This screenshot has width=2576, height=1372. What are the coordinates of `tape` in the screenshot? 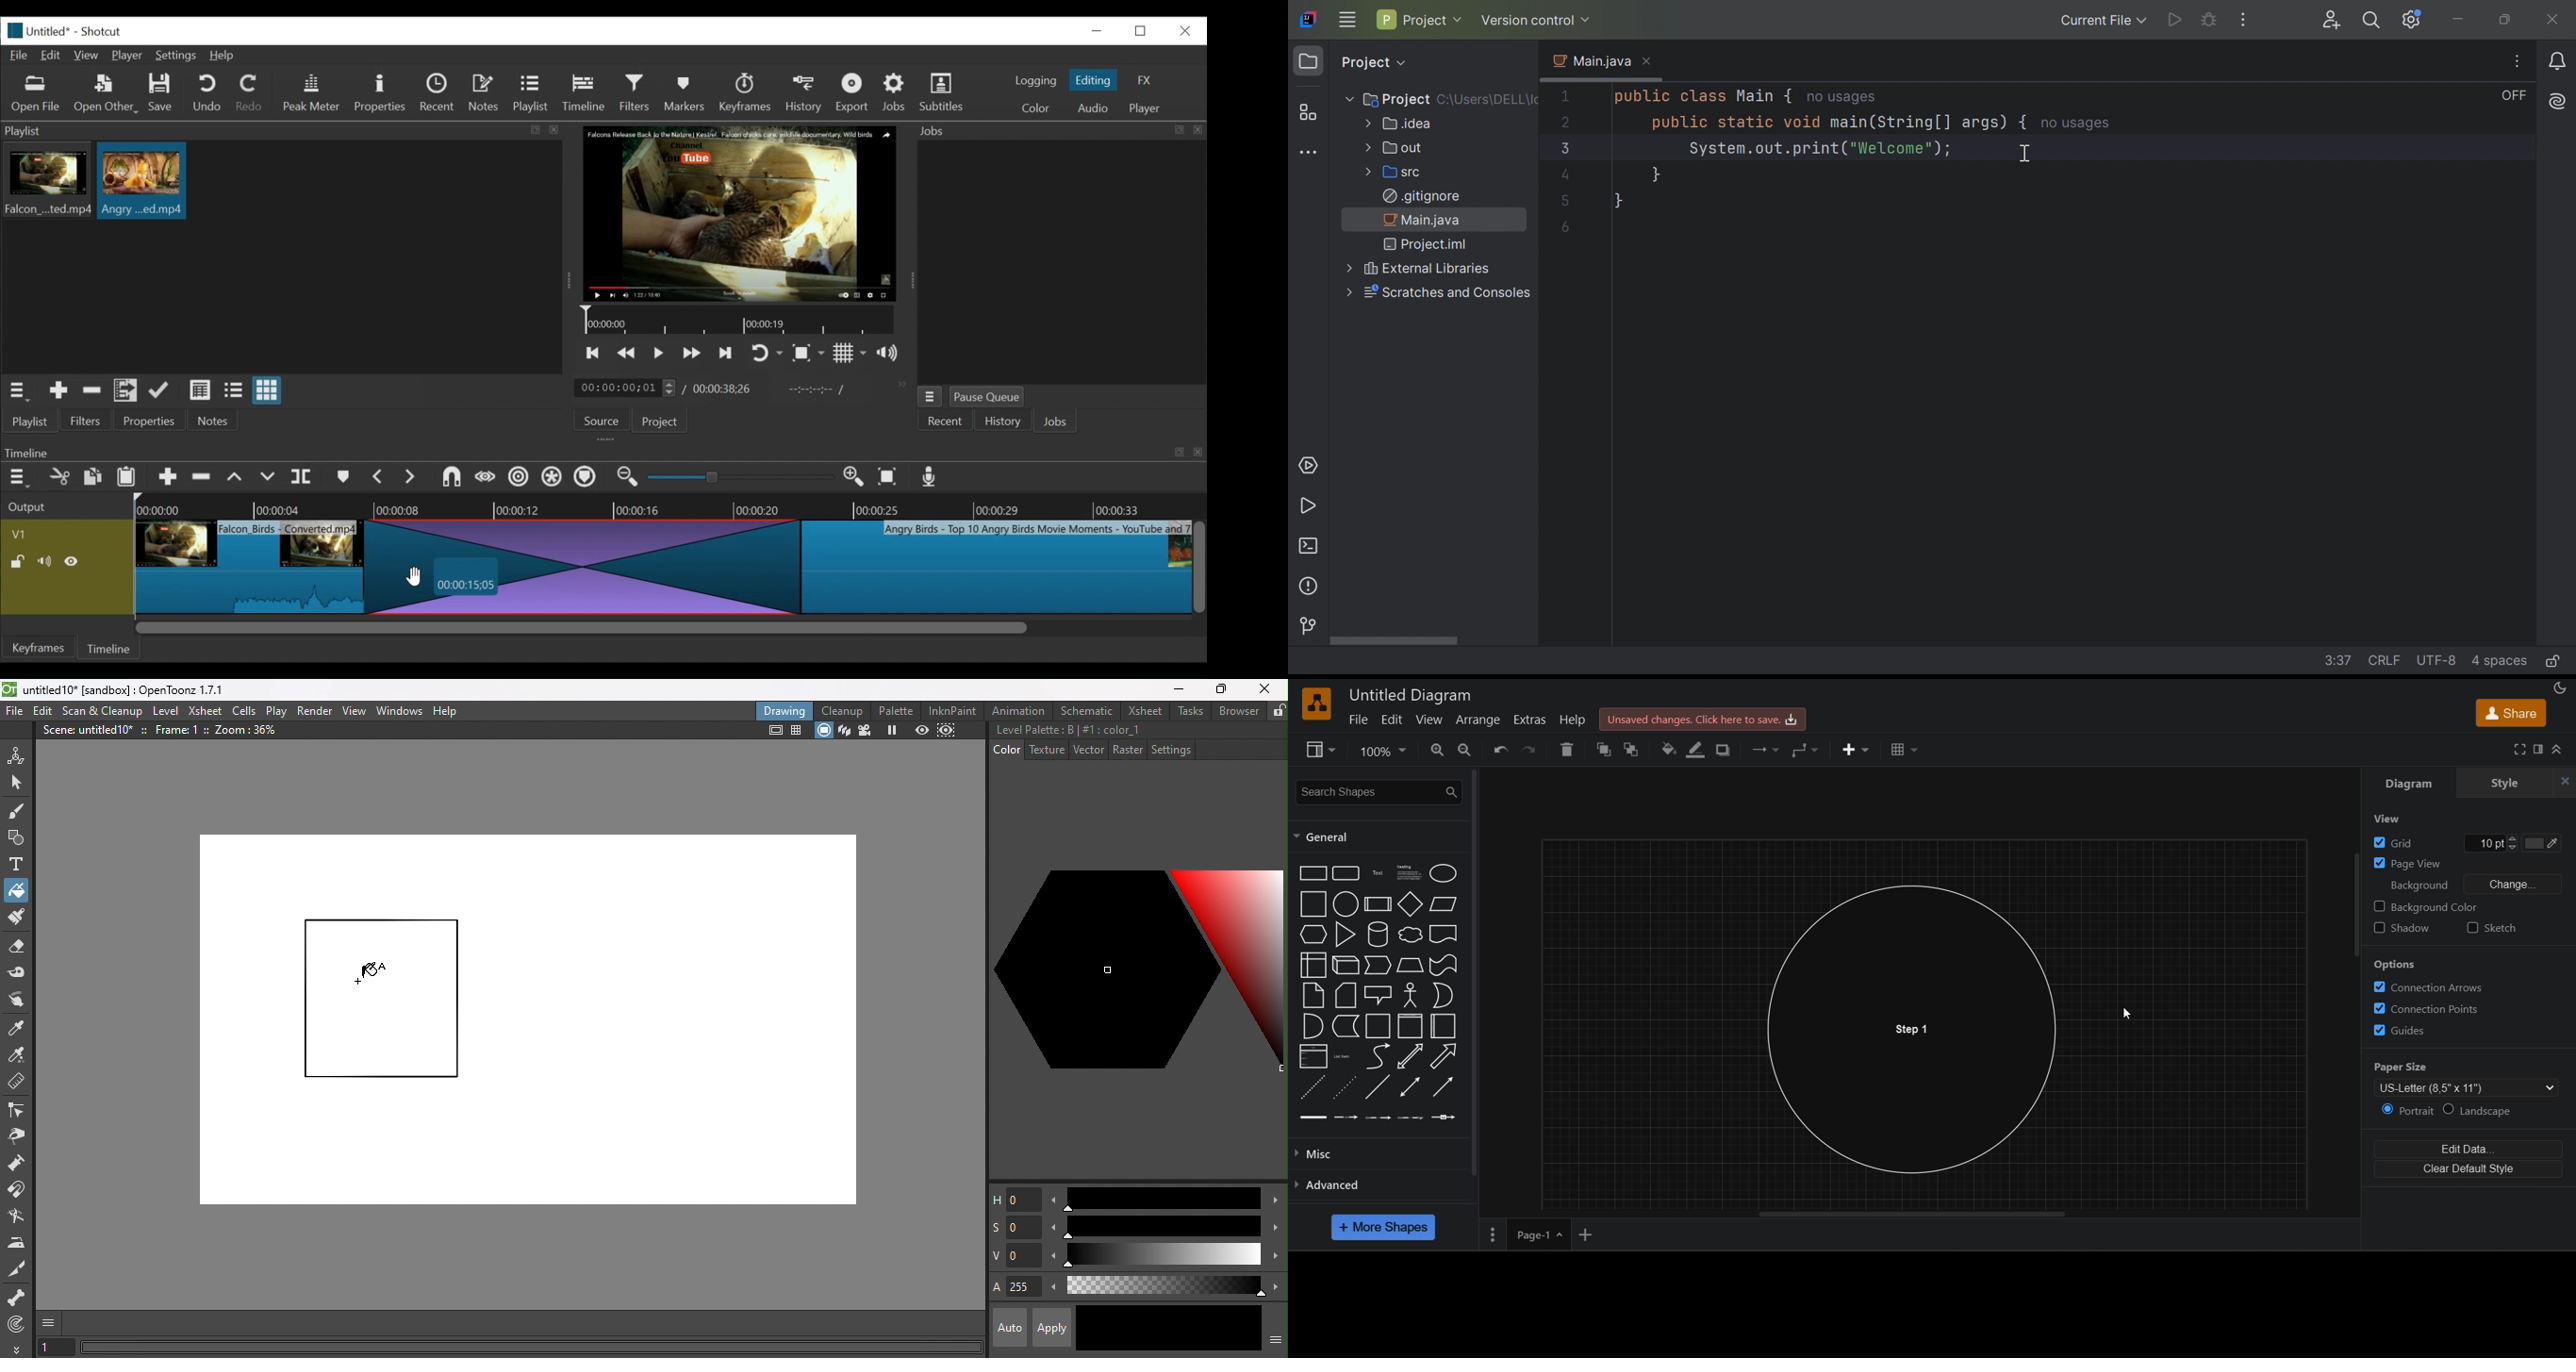 It's located at (1446, 965).